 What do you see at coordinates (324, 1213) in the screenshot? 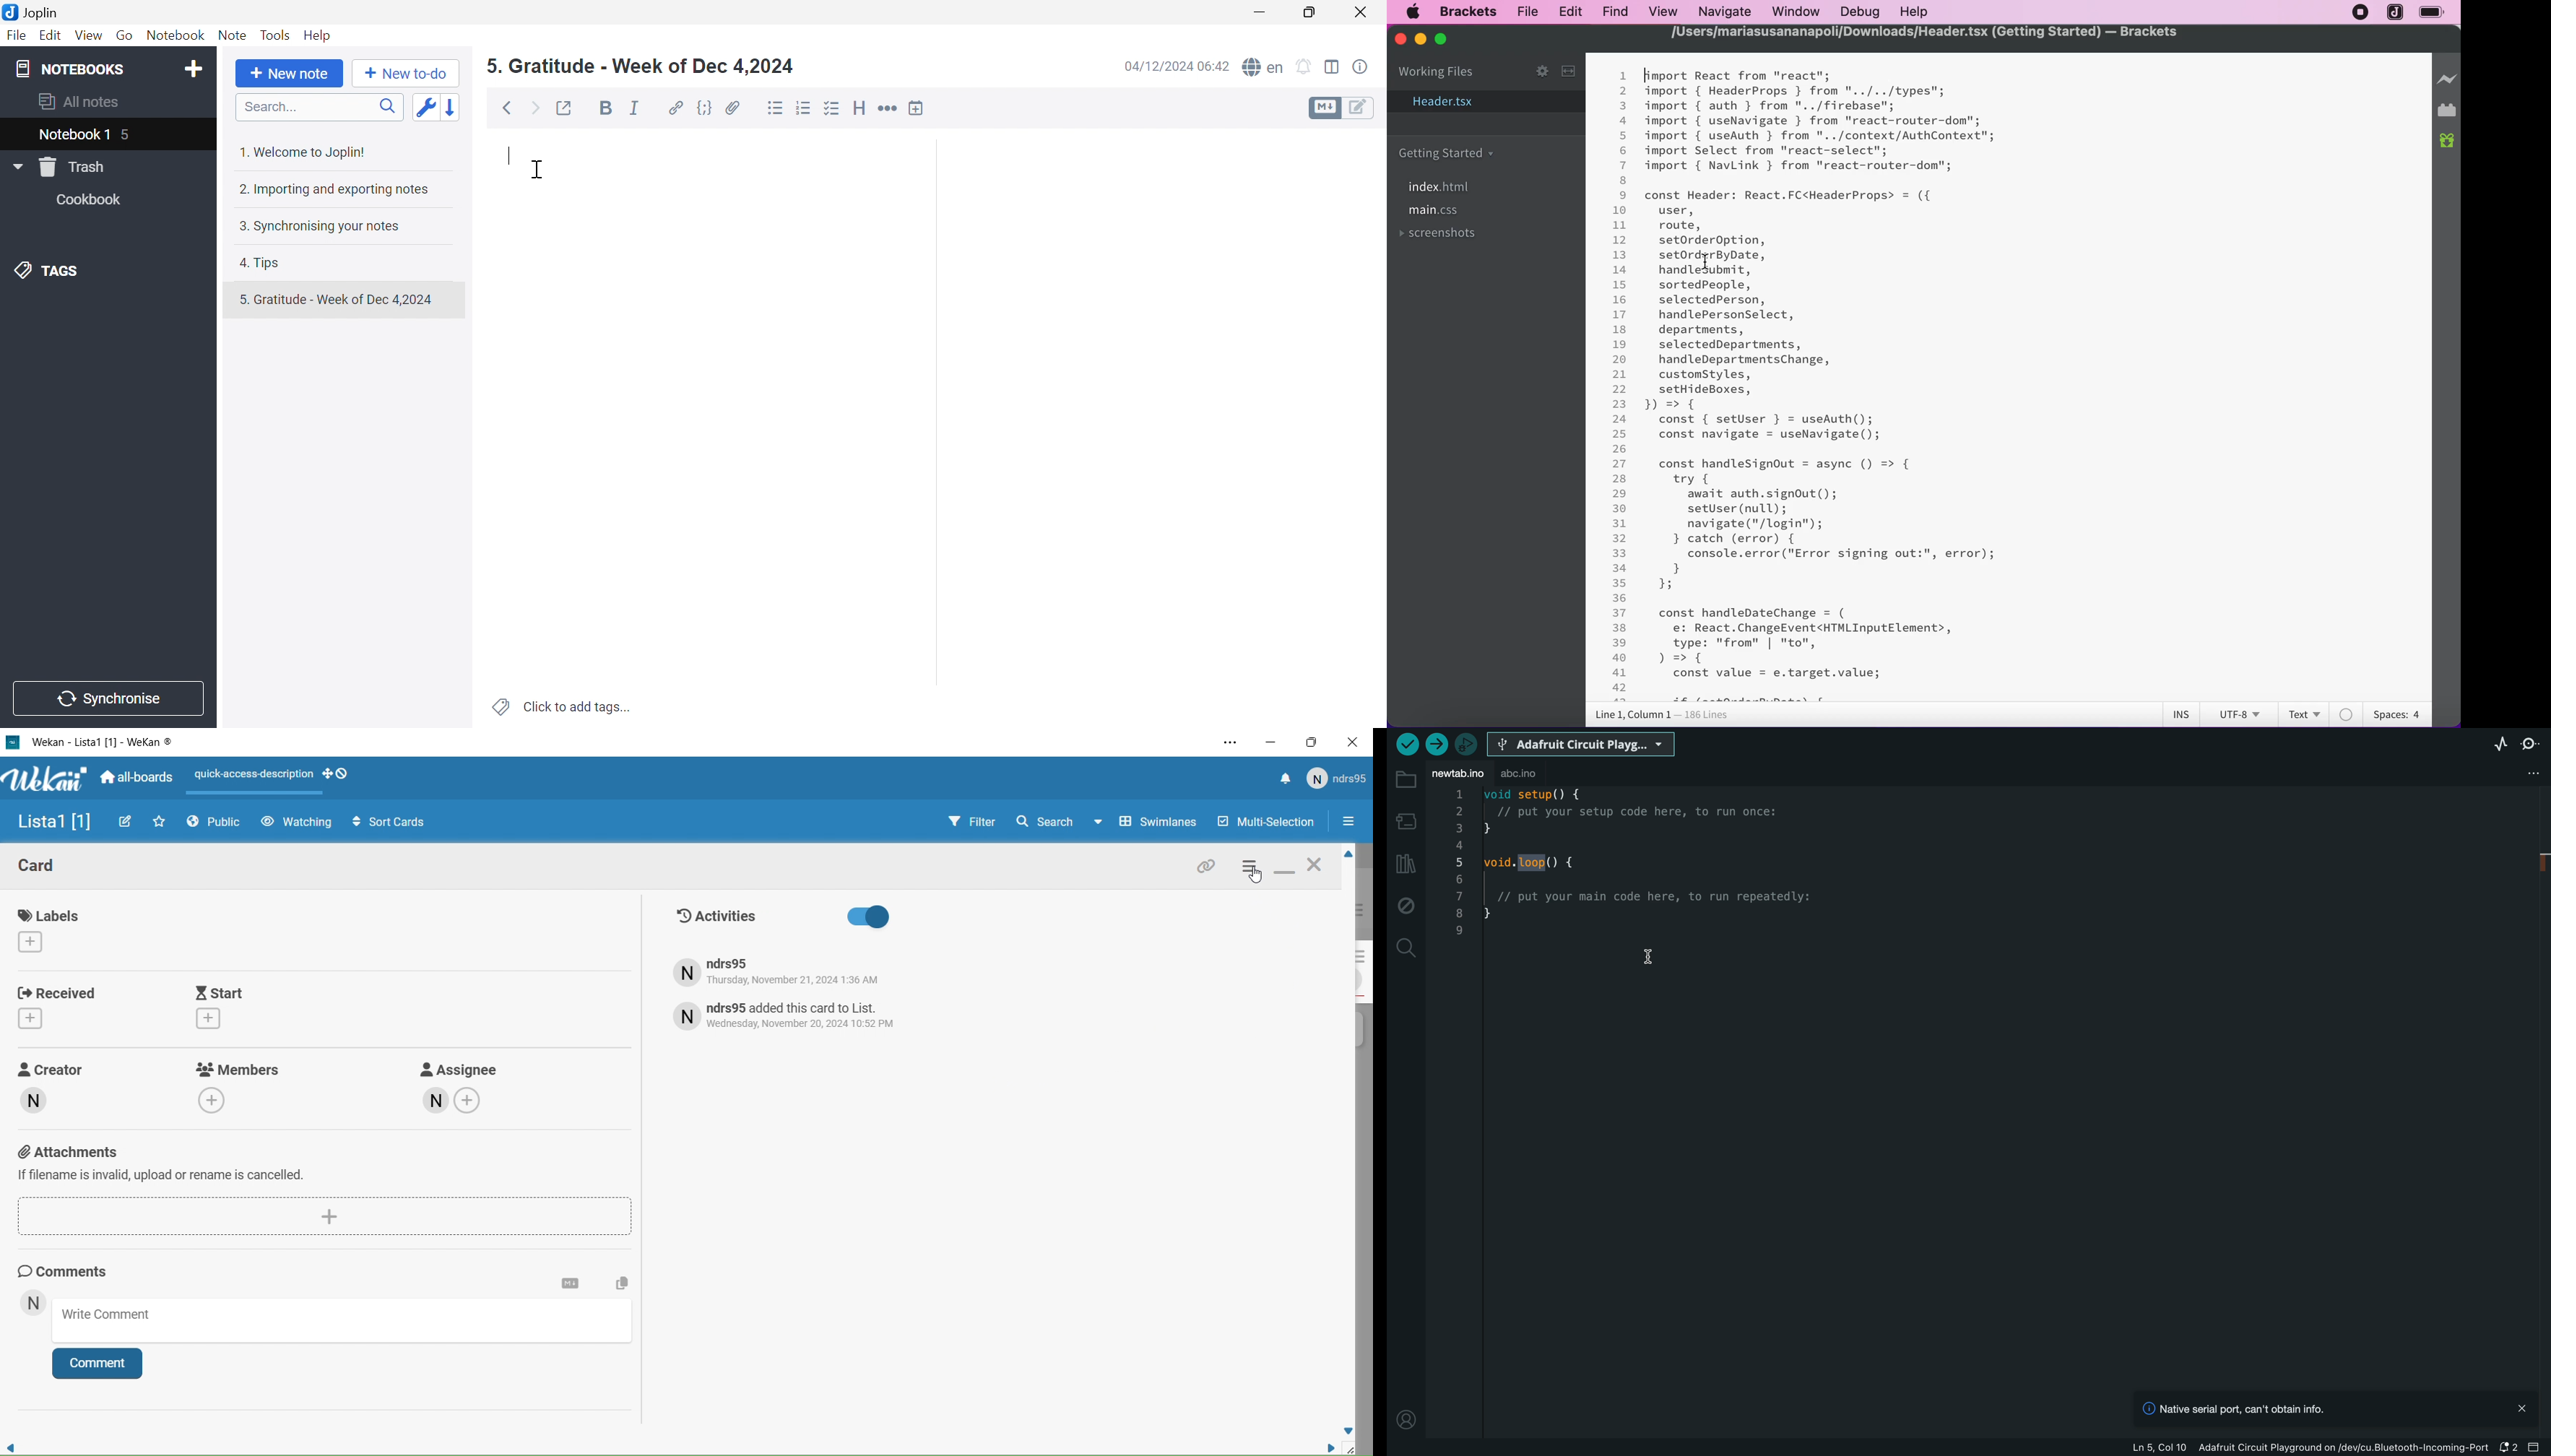
I see `add` at bounding box center [324, 1213].